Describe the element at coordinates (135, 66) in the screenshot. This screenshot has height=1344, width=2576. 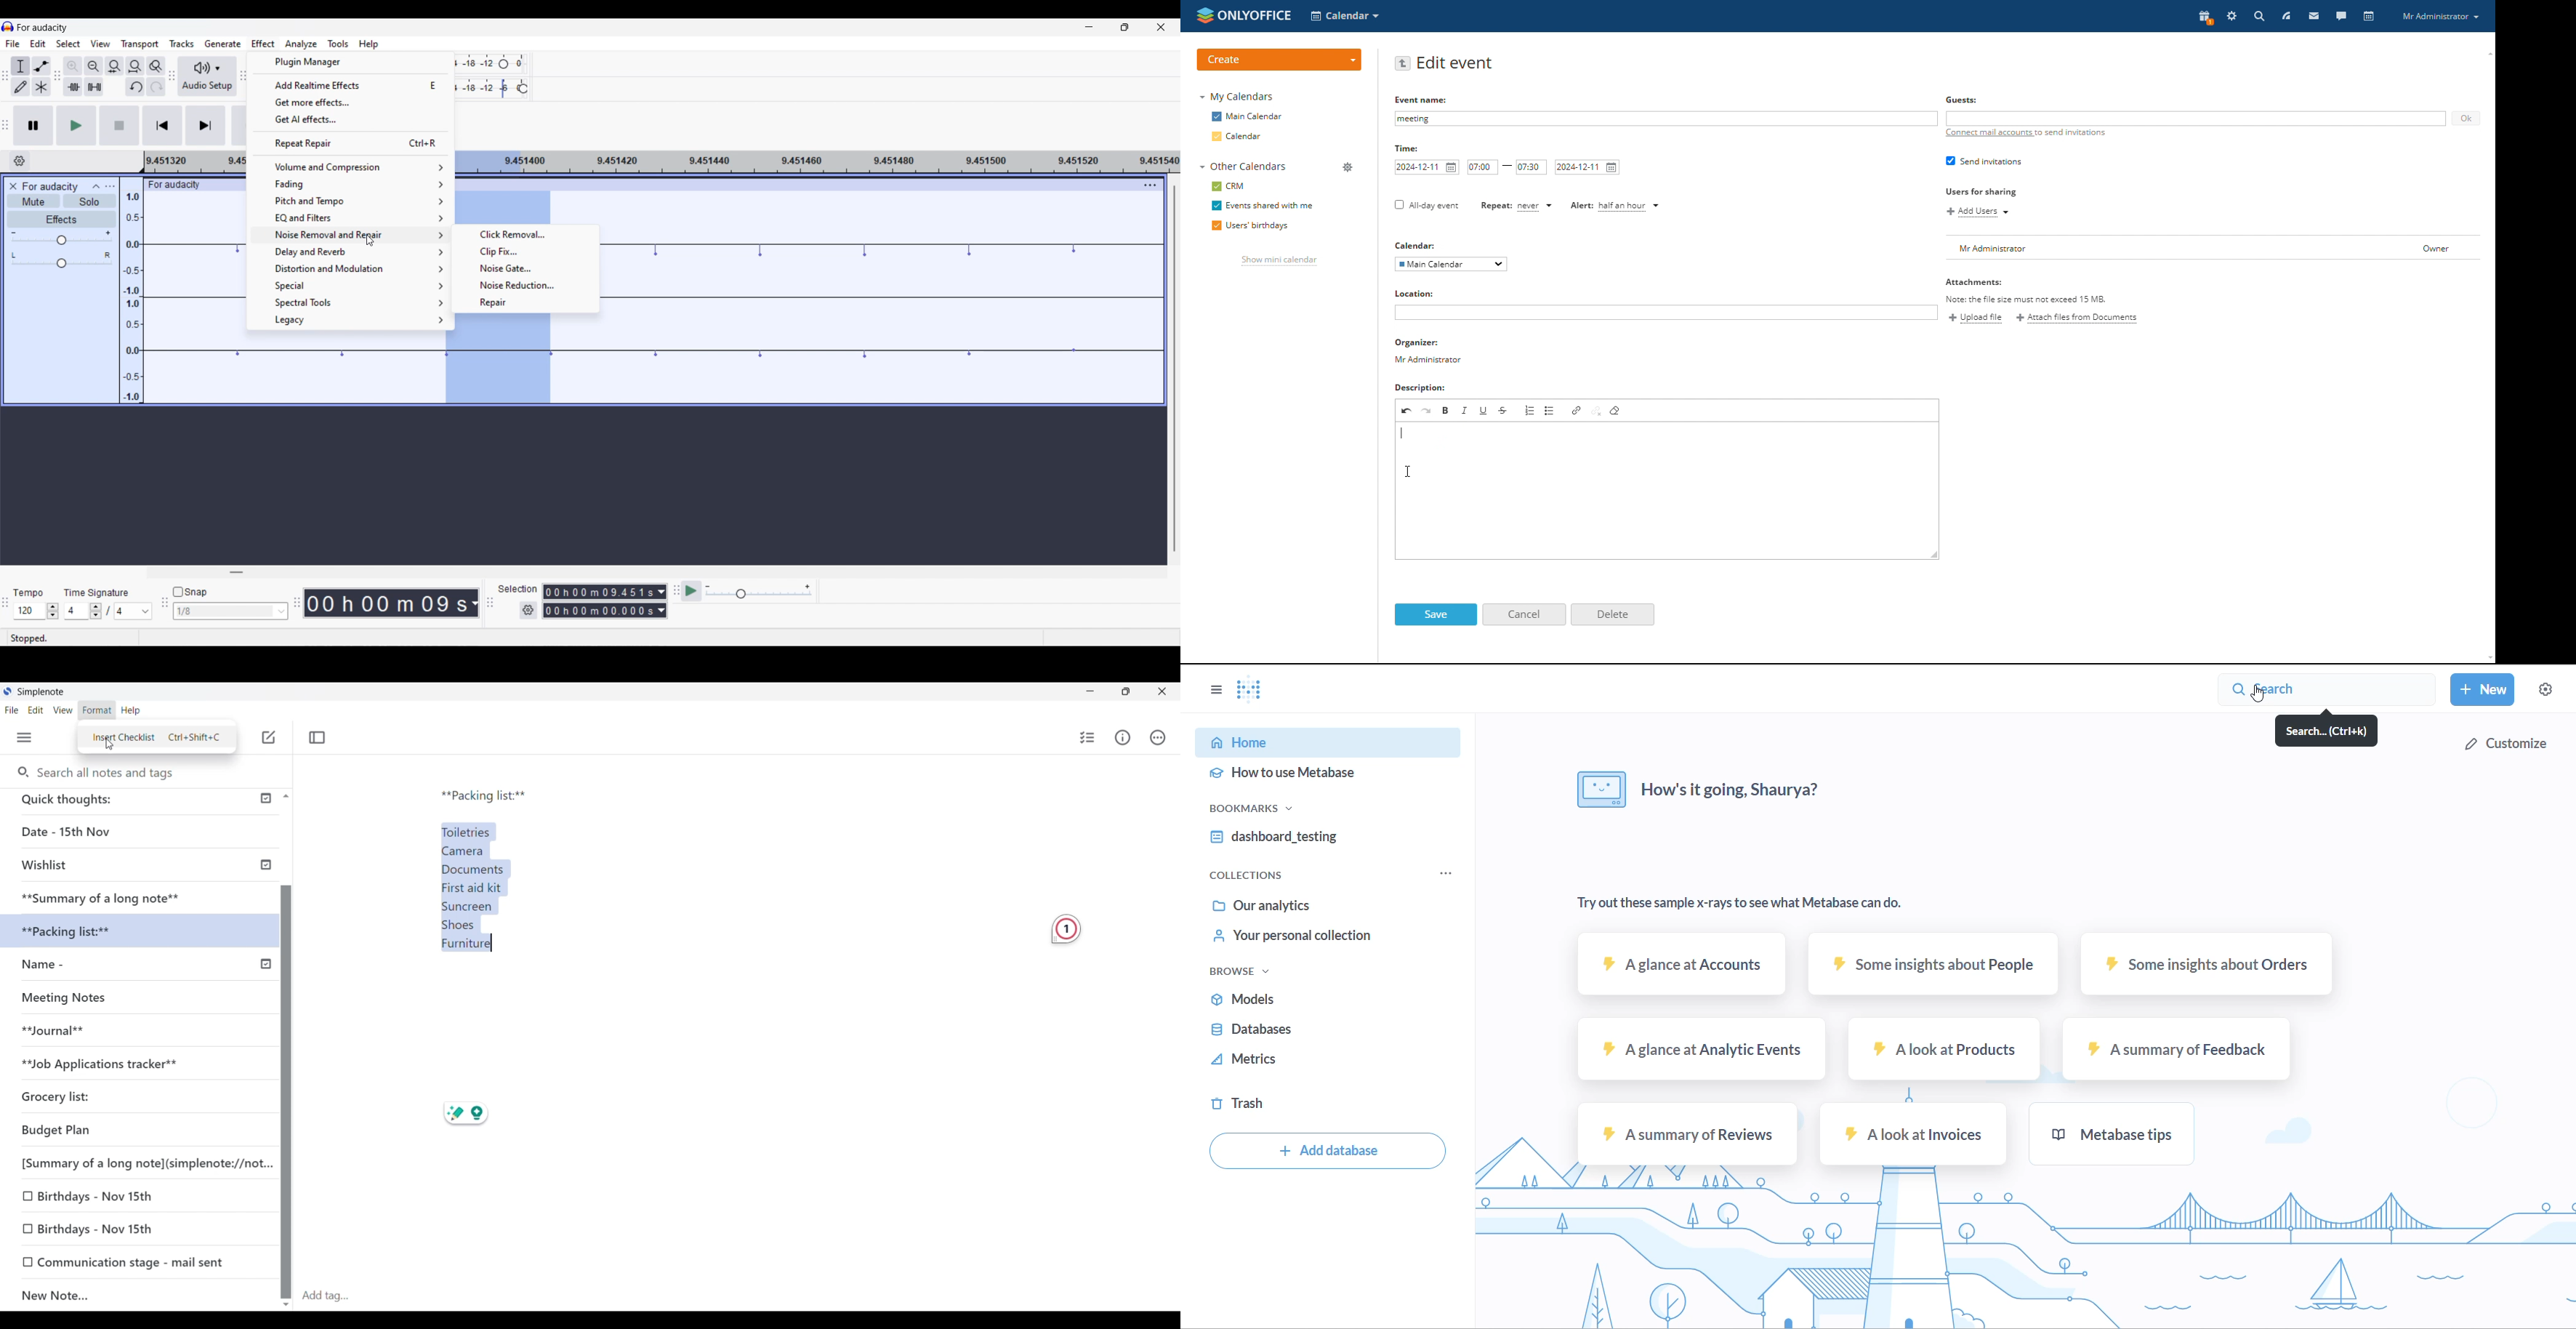
I see `Fit project to width` at that location.